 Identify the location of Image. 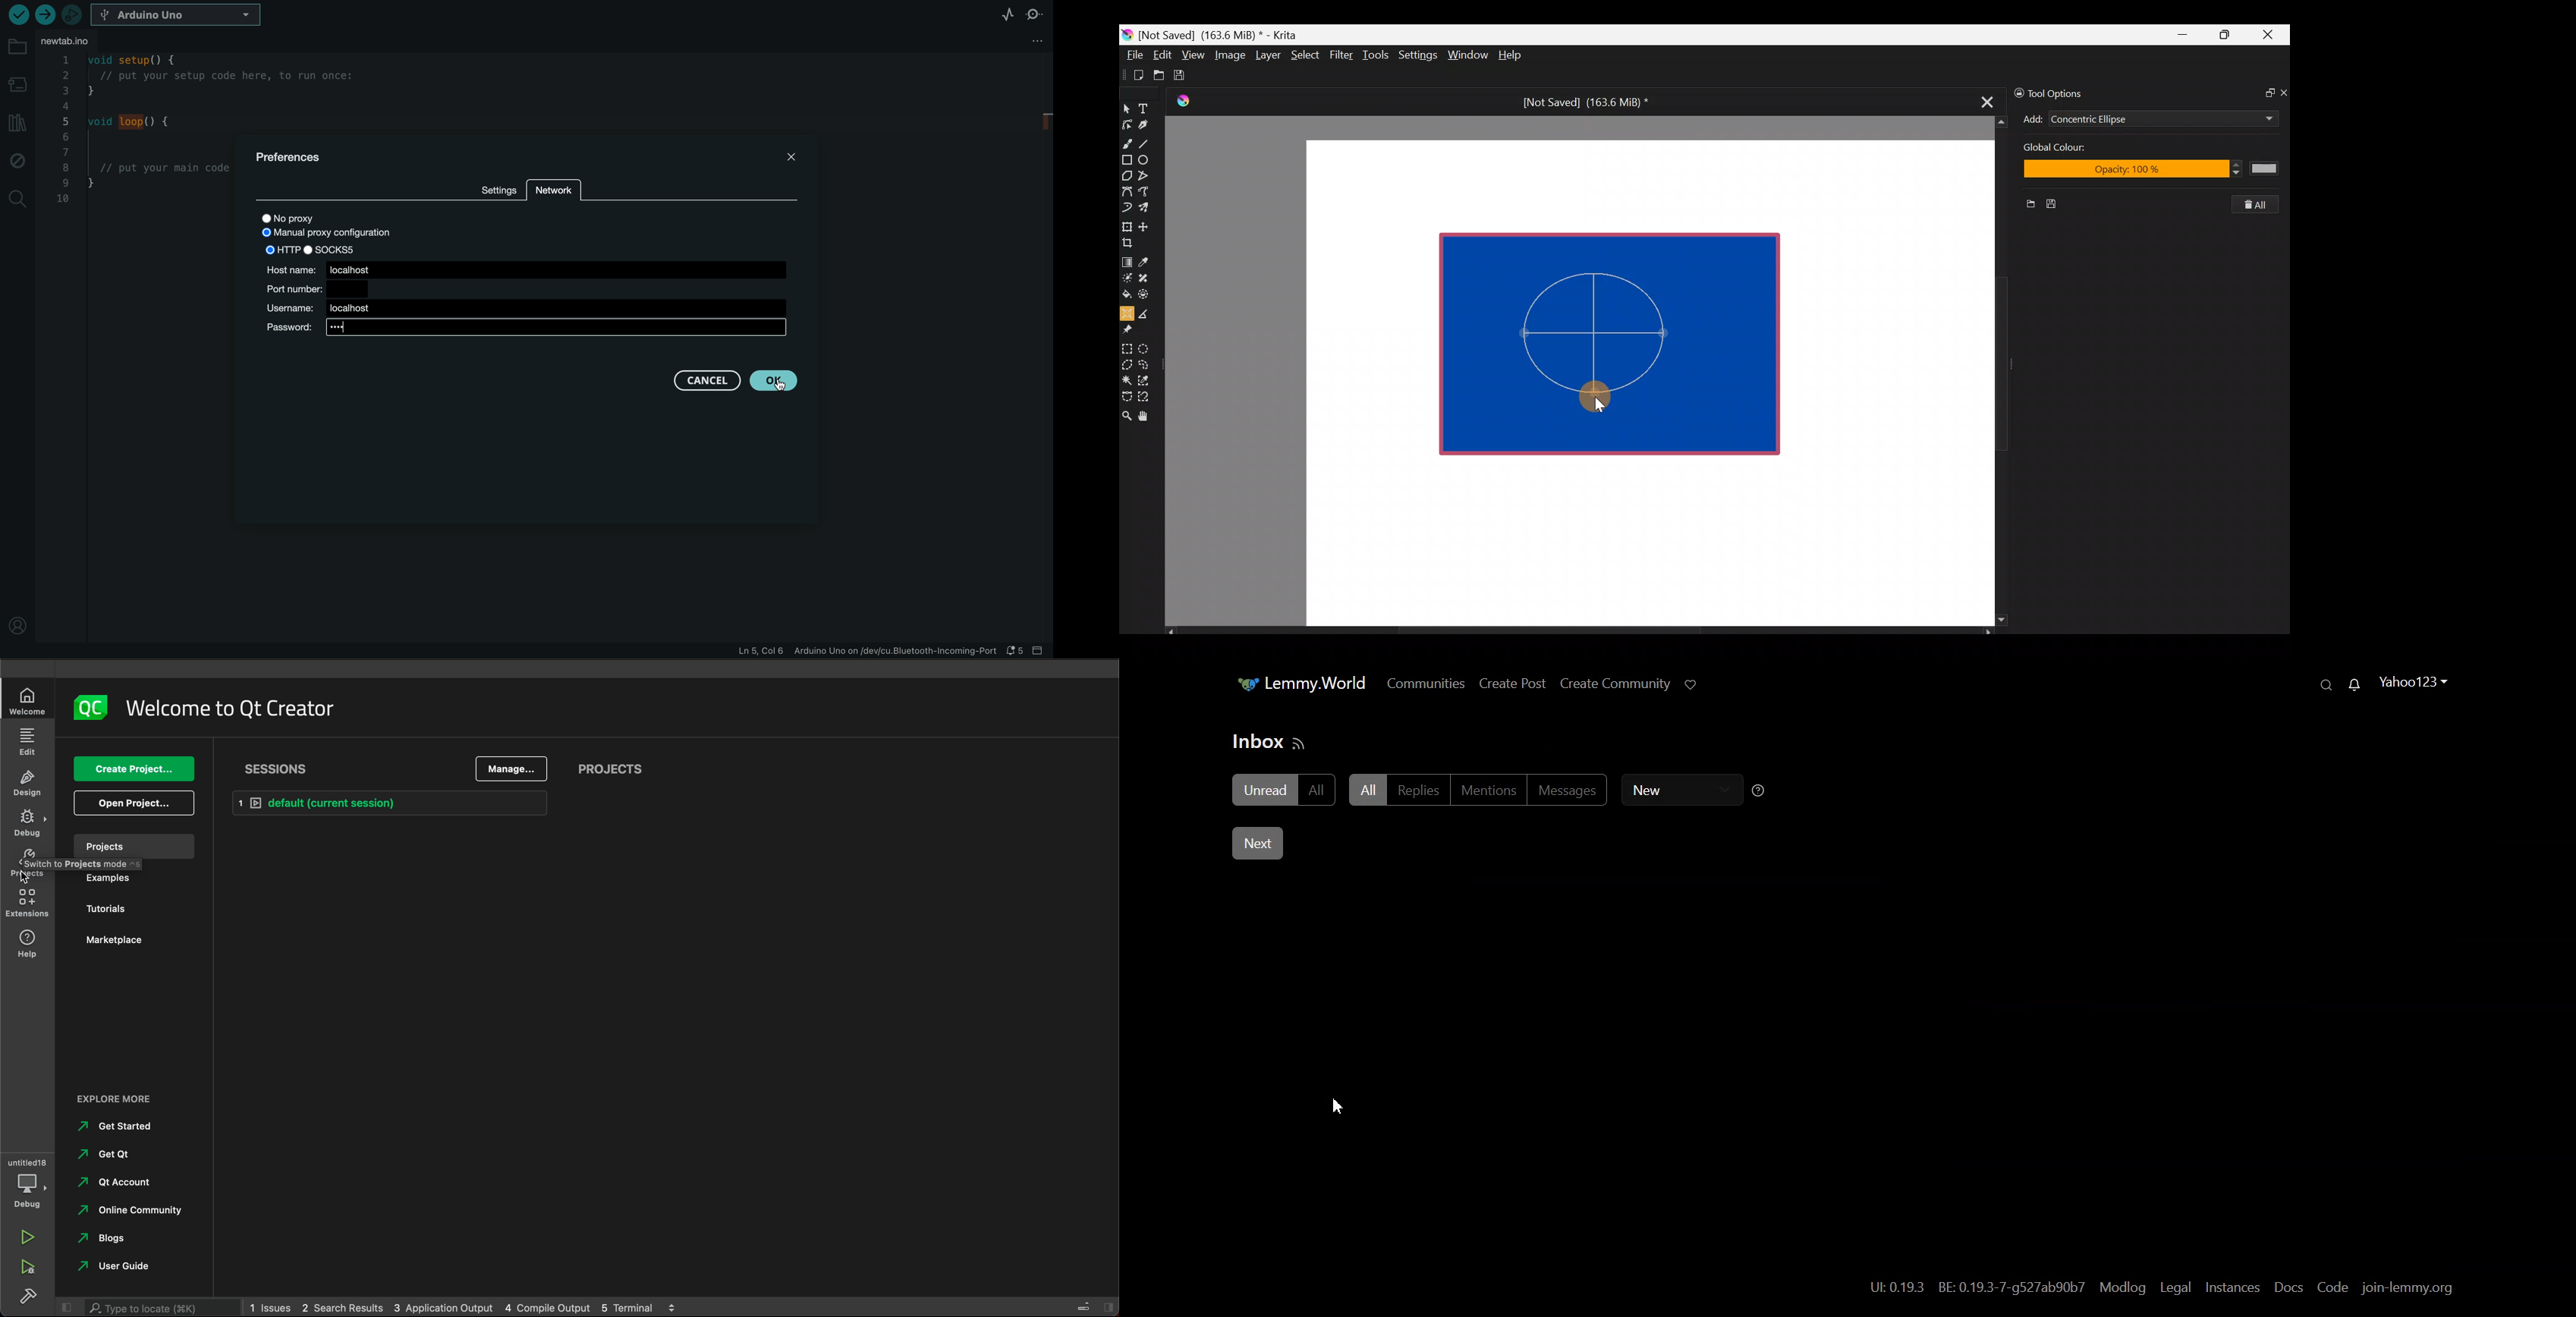
(1230, 55).